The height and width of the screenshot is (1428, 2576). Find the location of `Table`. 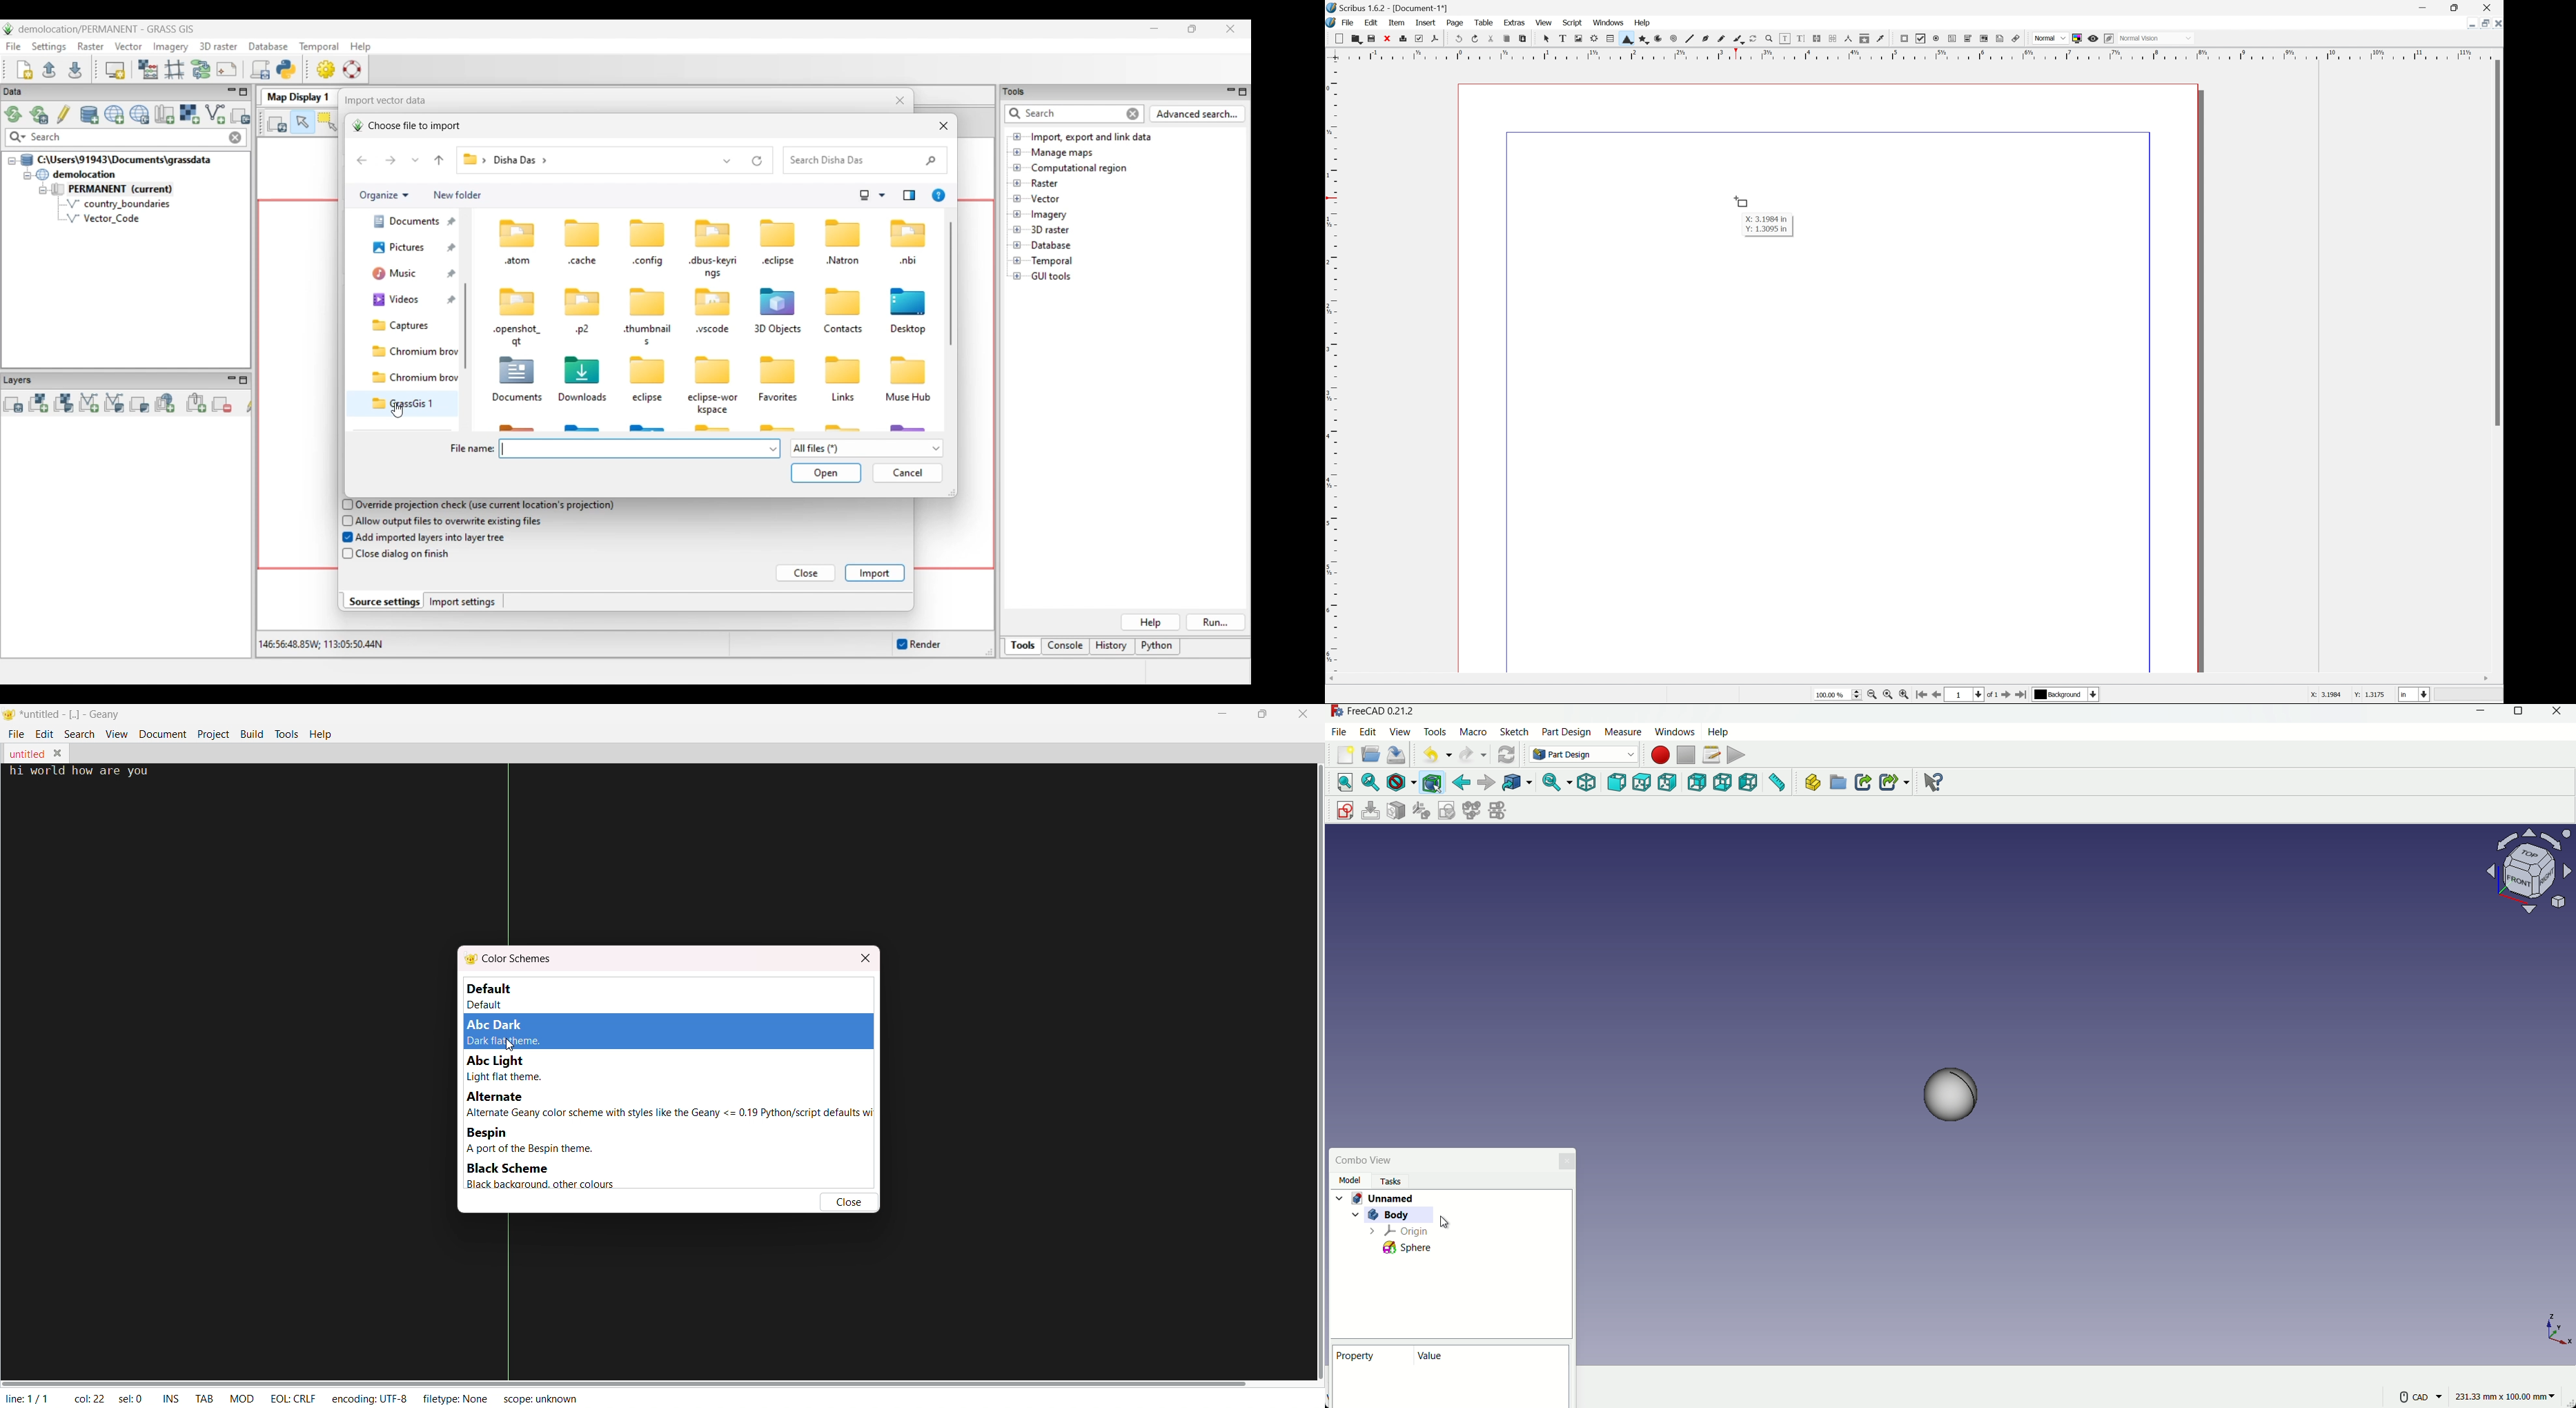

Table is located at coordinates (1606, 39).